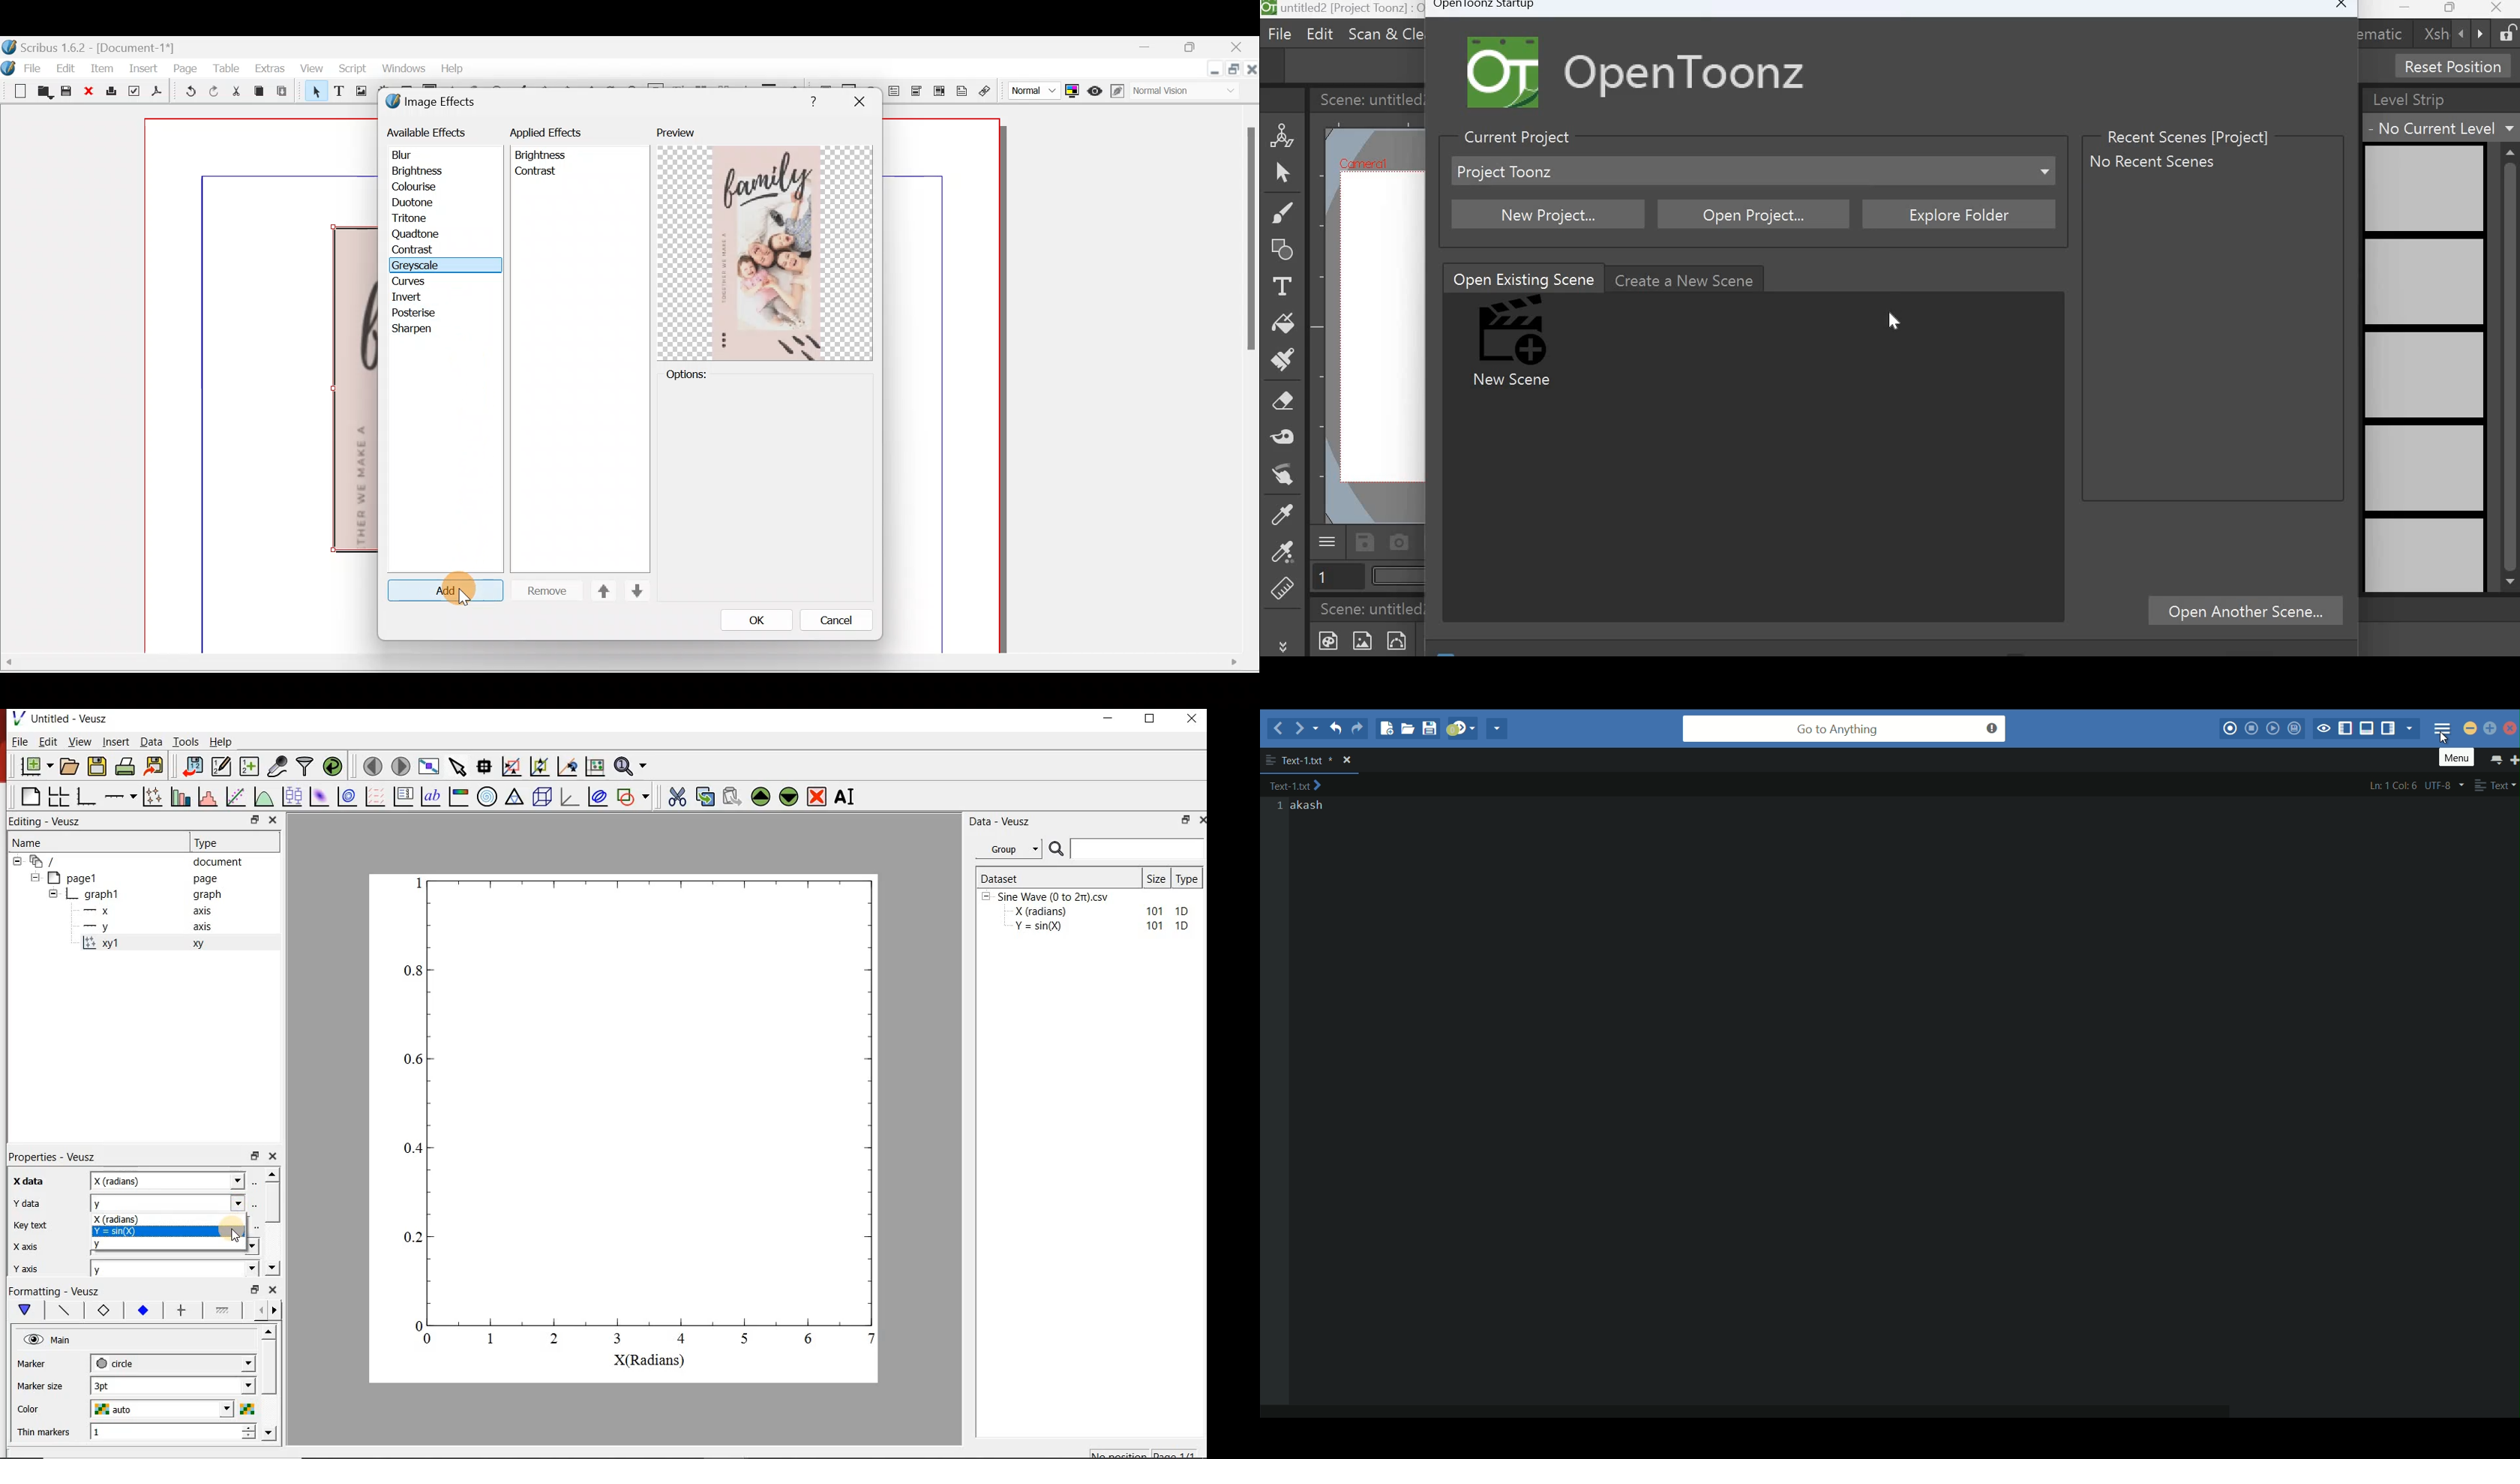 The height and width of the screenshot is (1484, 2520). Describe the element at coordinates (221, 742) in the screenshot. I see `Help` at that location.